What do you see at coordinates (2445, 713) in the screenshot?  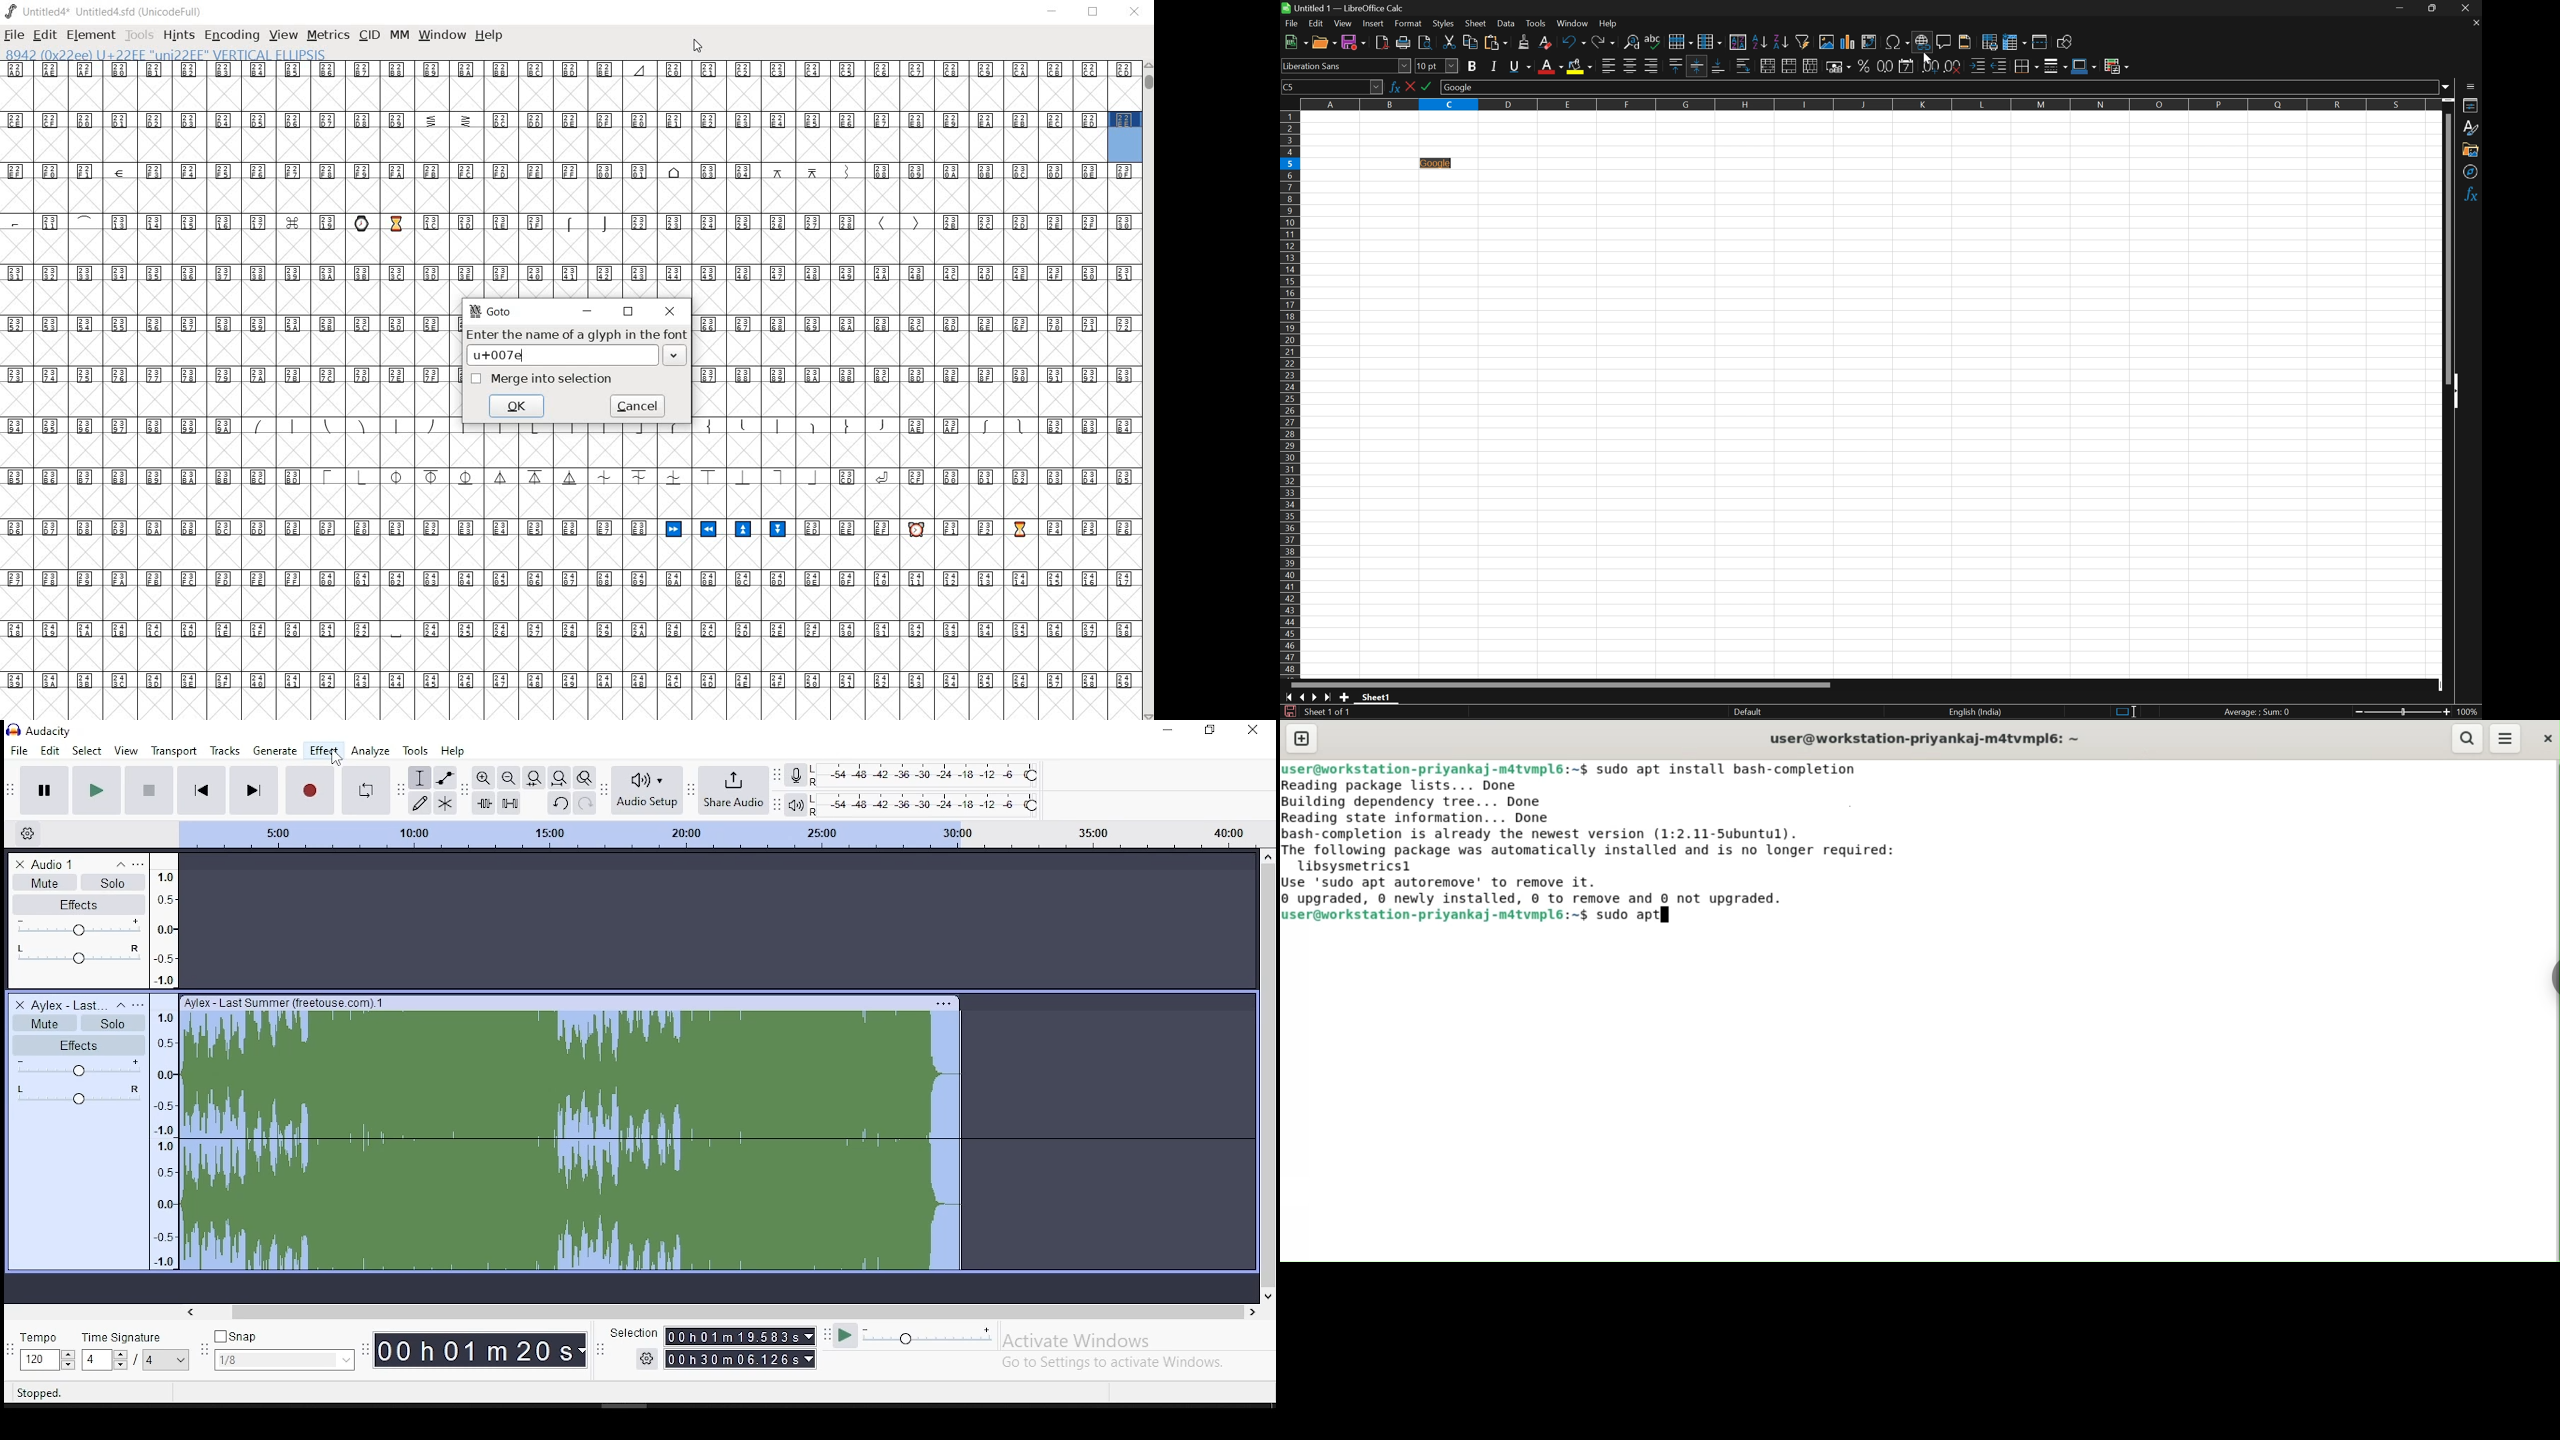 I see `Zoom out` at bounding box center [2445, 713].